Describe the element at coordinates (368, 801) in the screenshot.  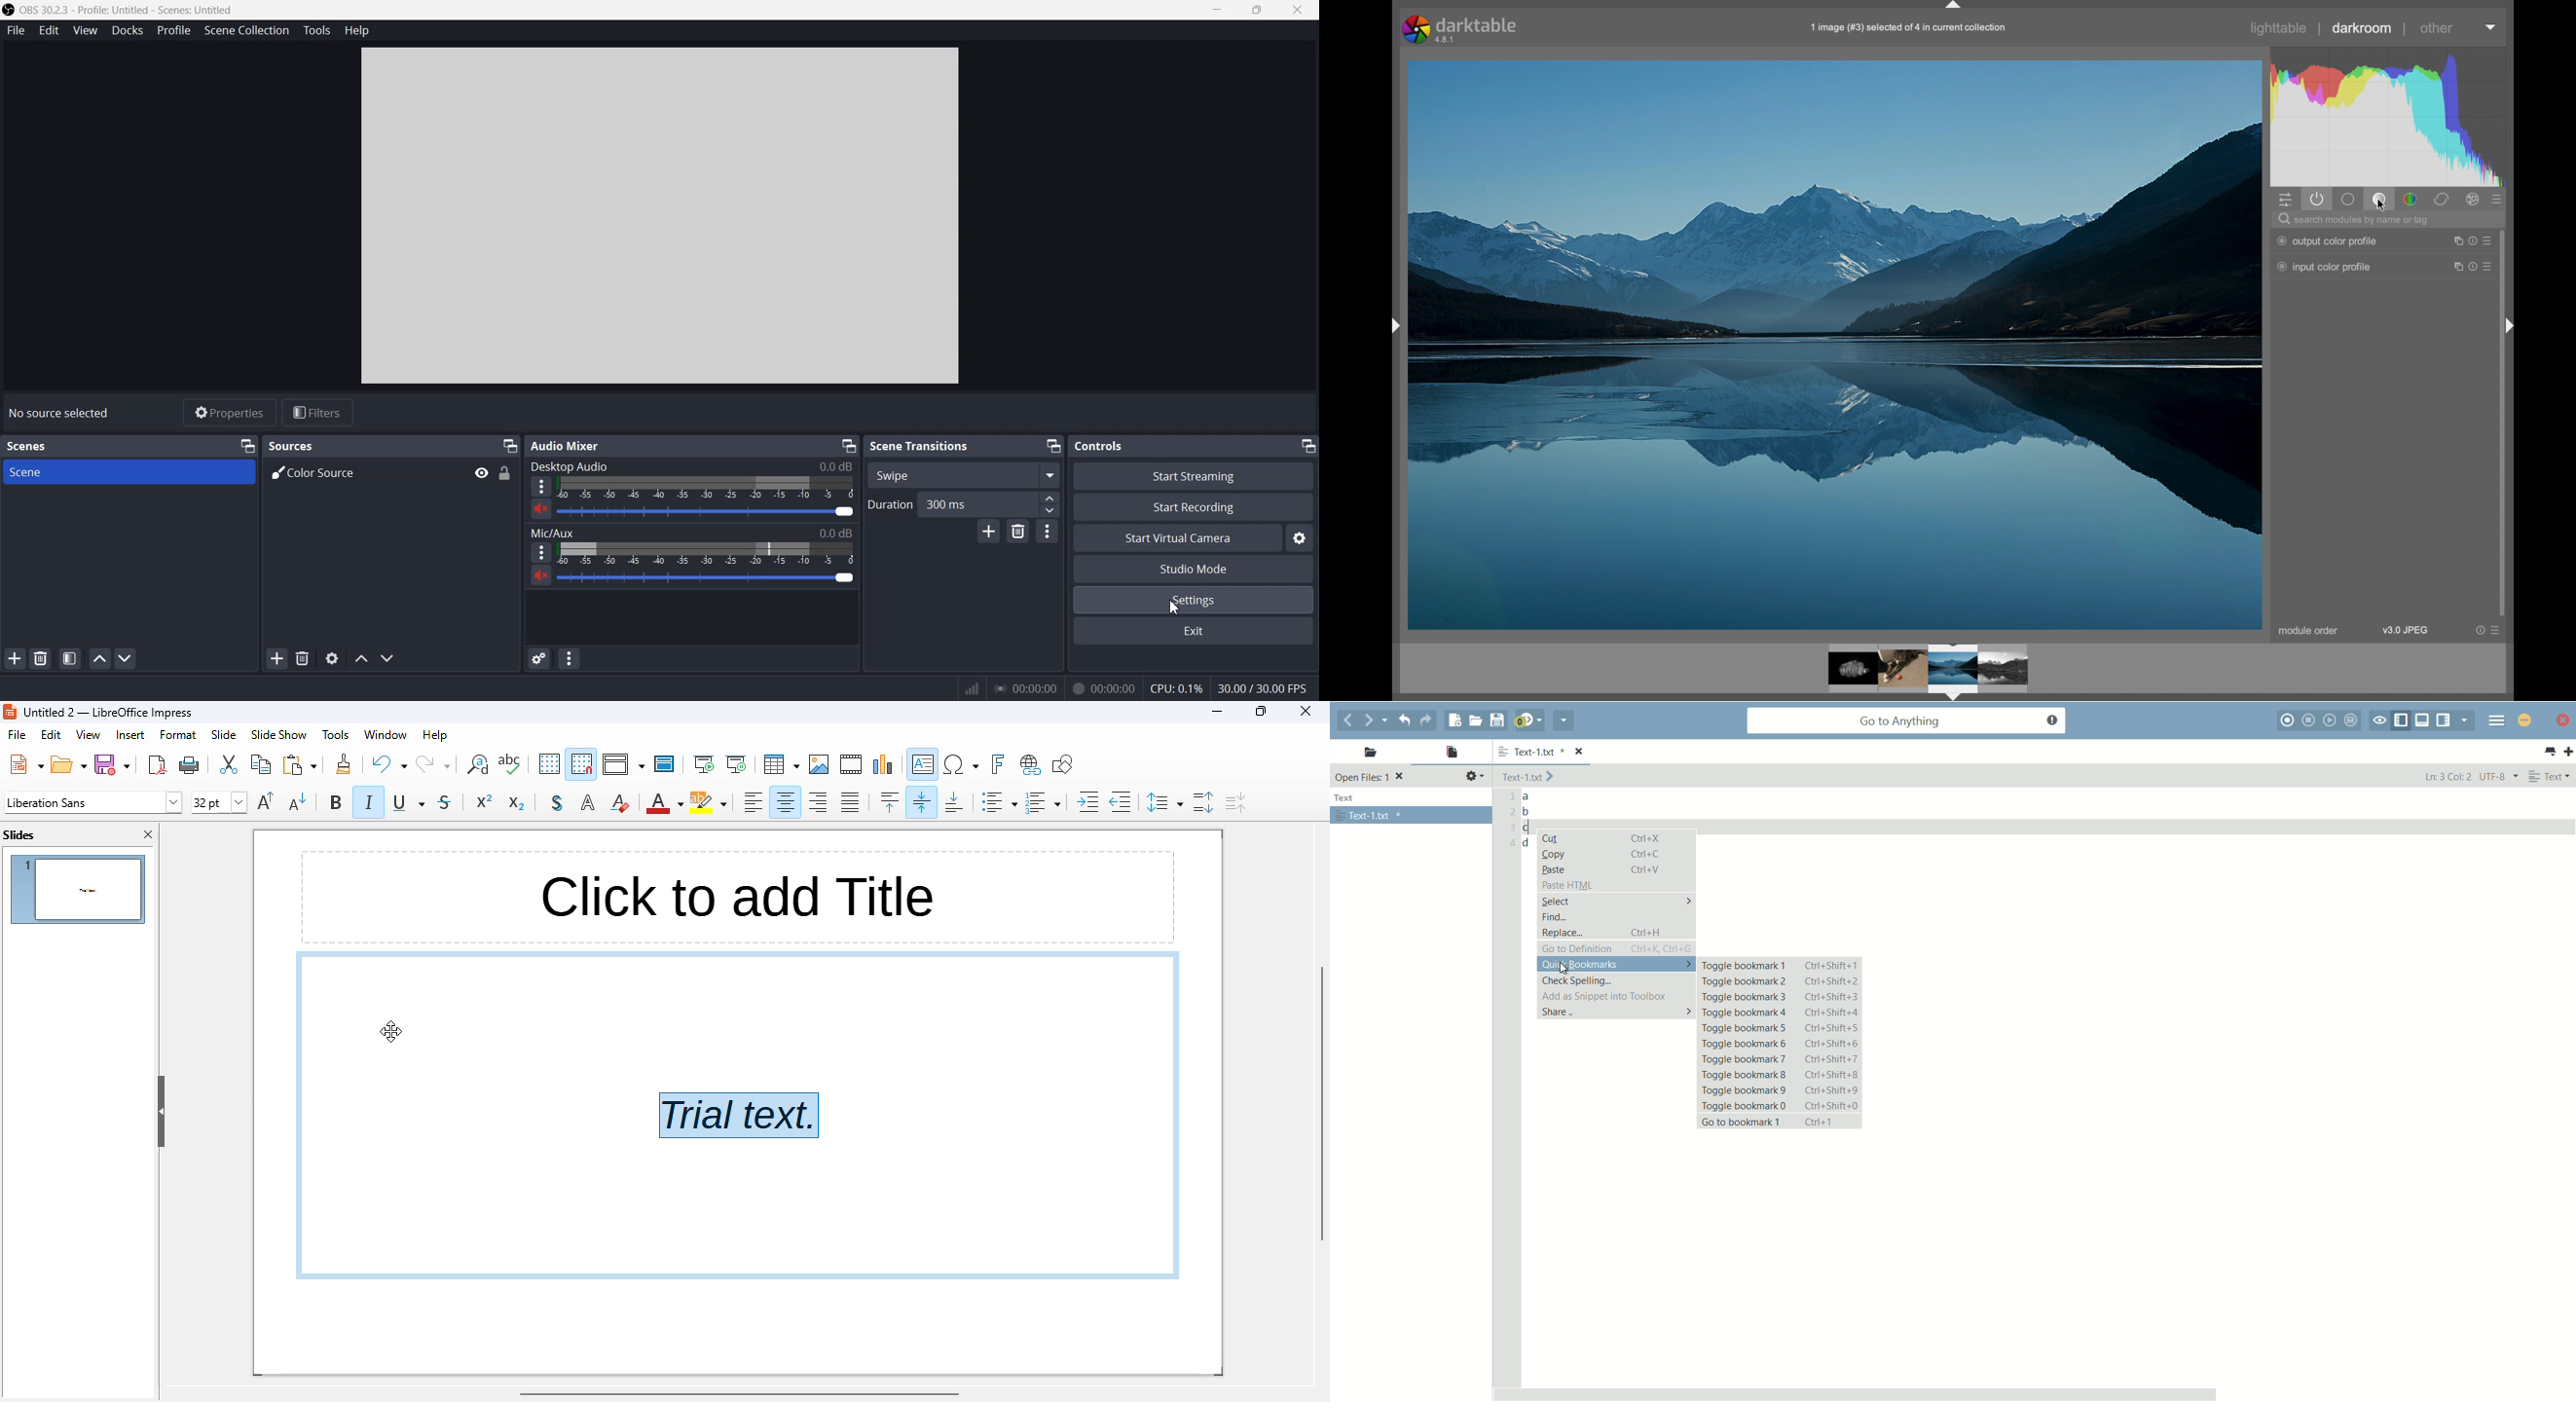
I see `italic` at that location.